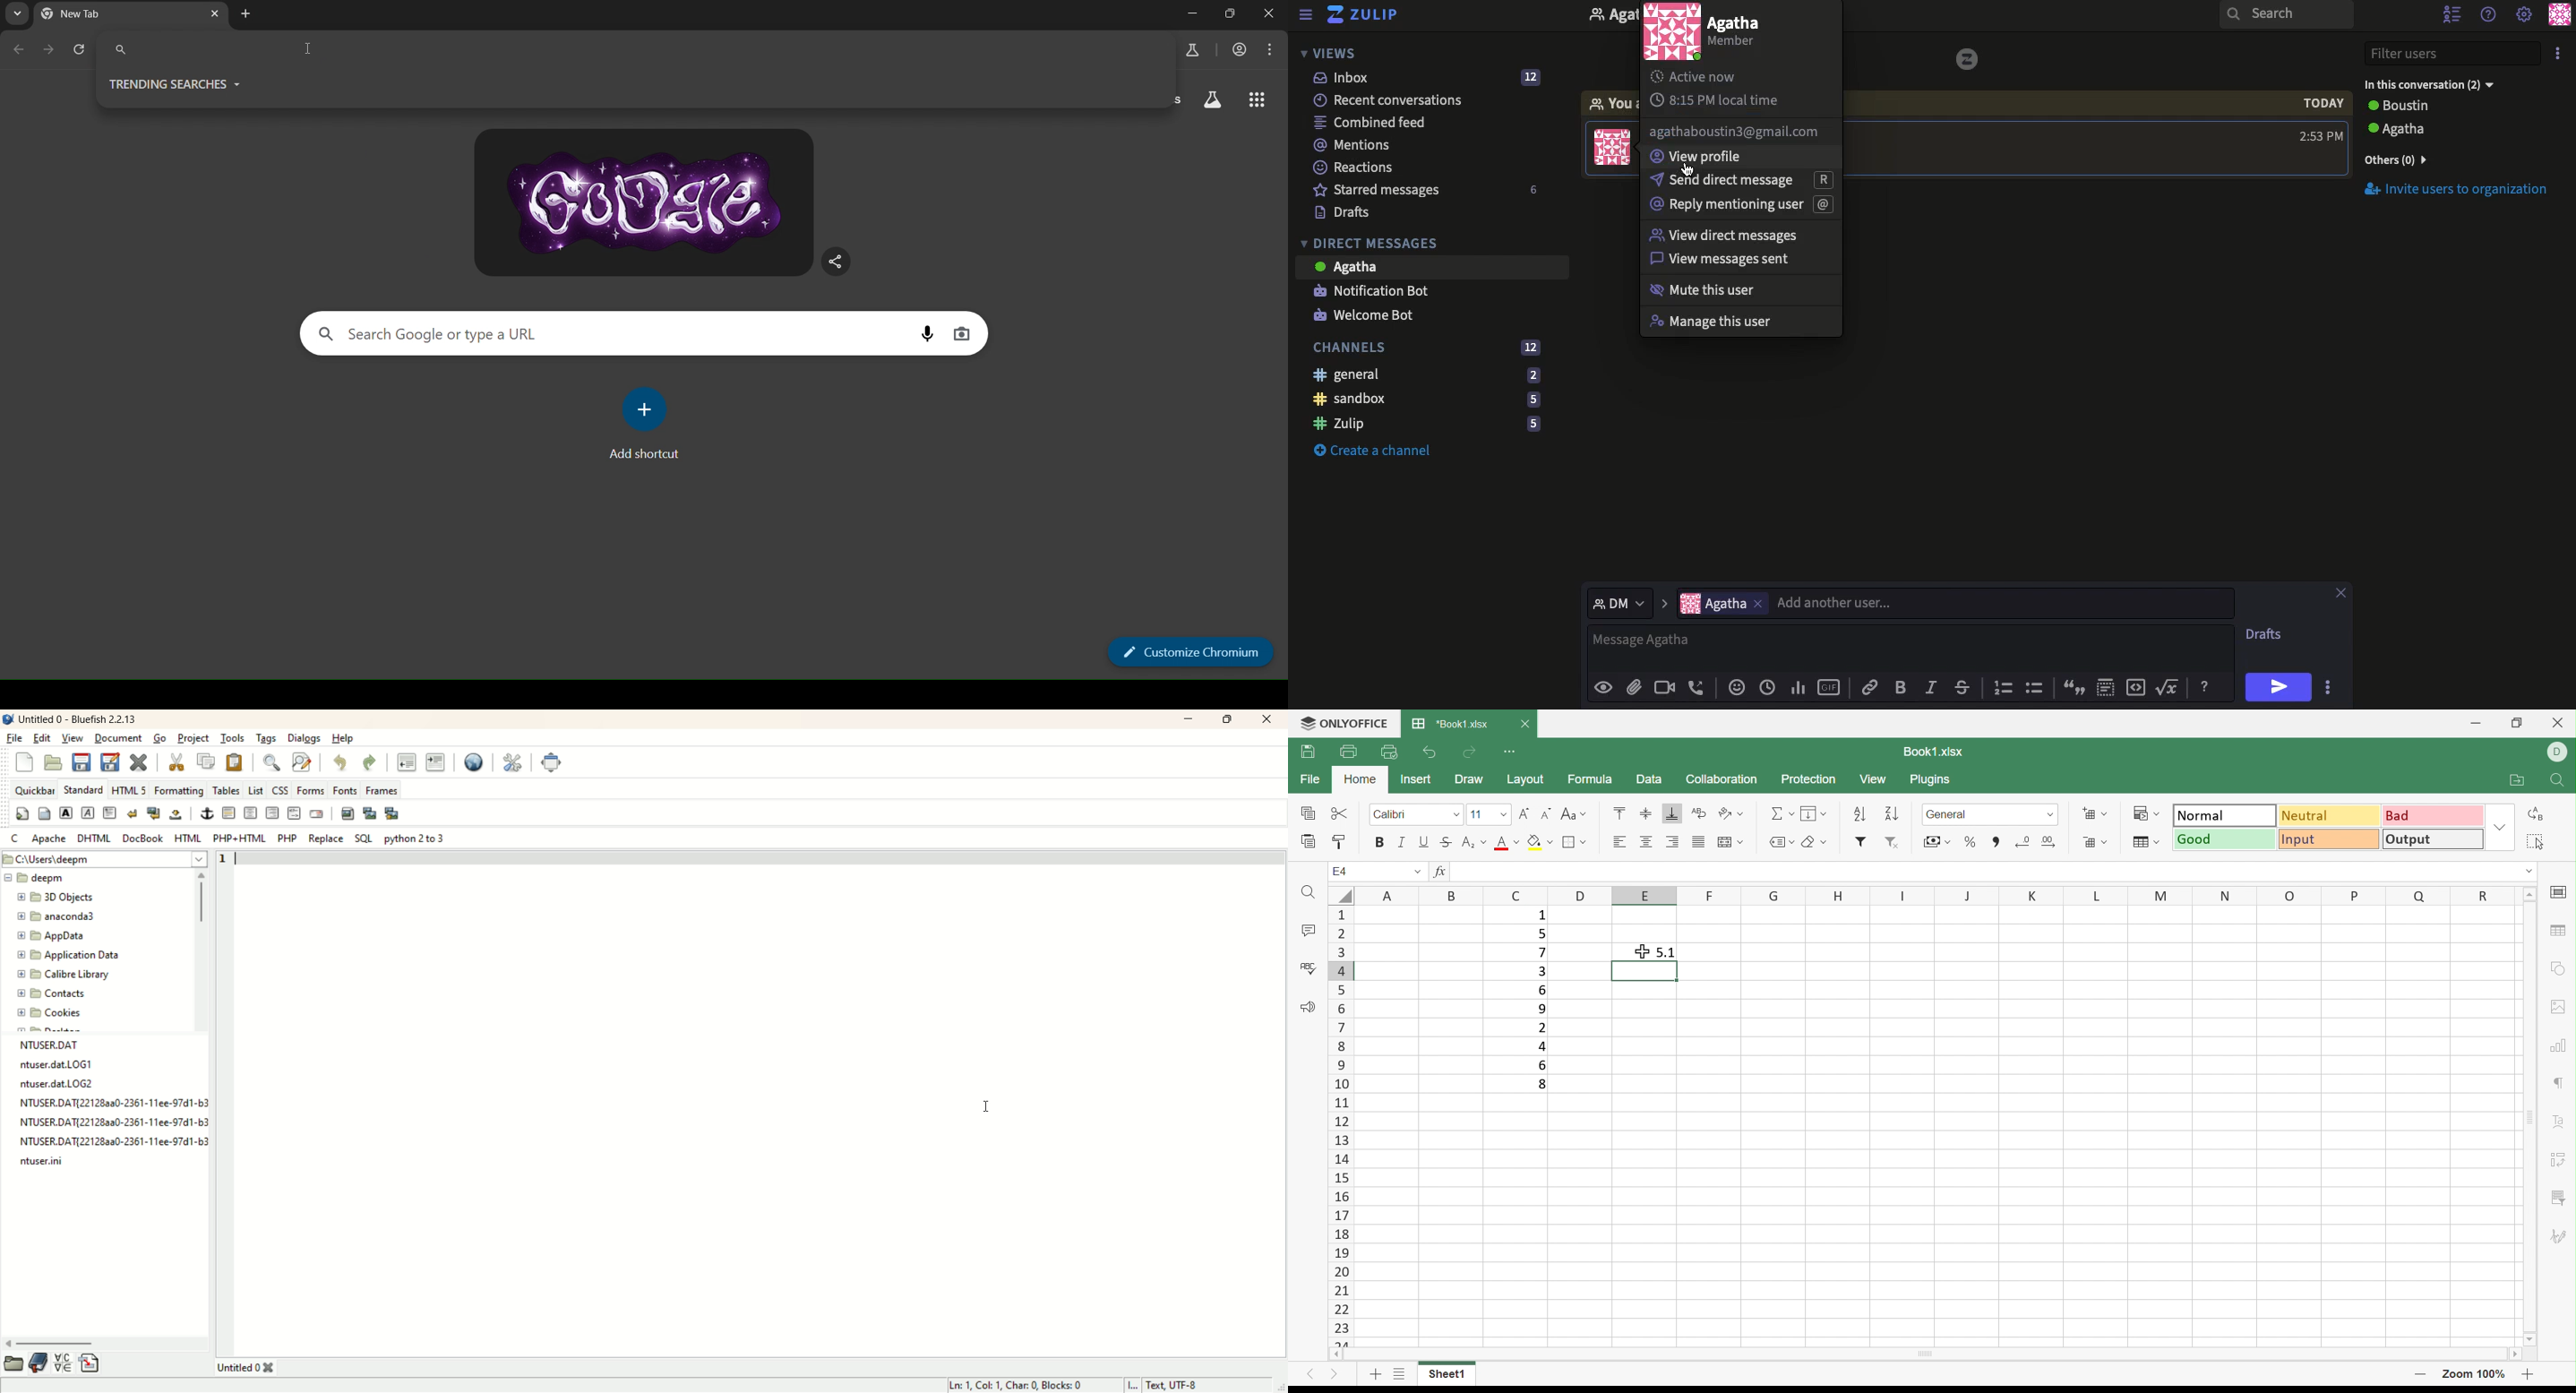  I want to click on current tab, so click(103, 15).